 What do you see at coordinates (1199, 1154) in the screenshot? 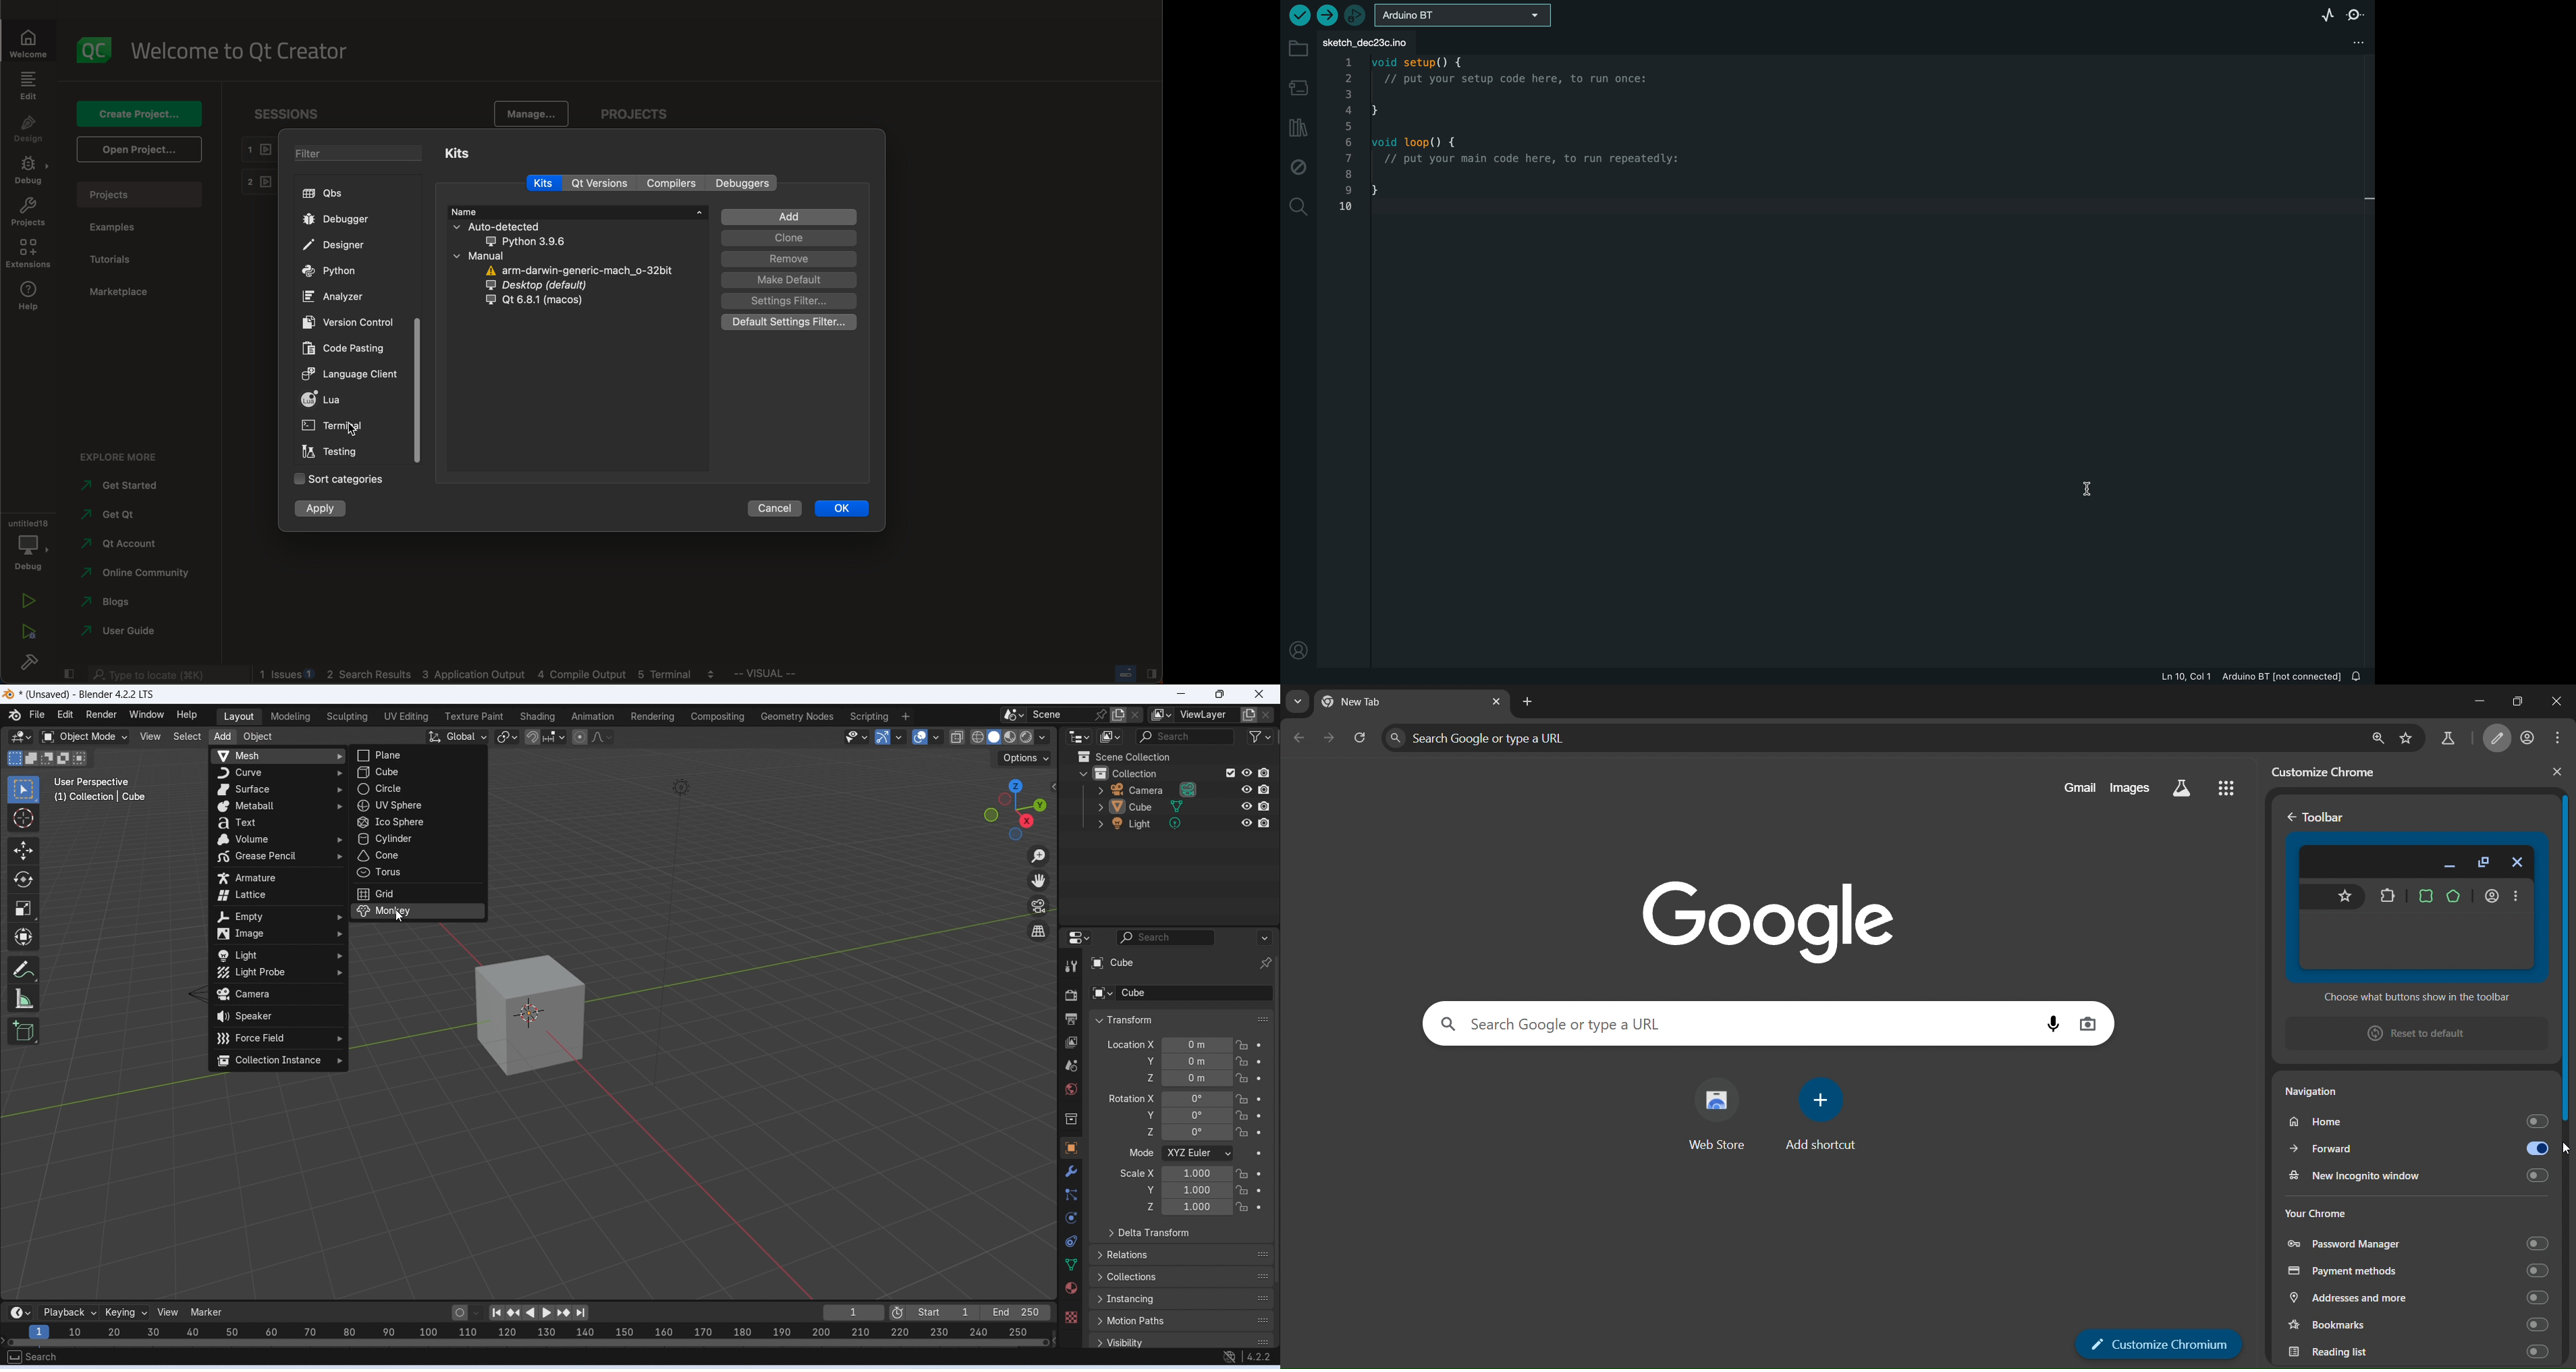
I see `mode selection` at bounding box center [1199, 1154].